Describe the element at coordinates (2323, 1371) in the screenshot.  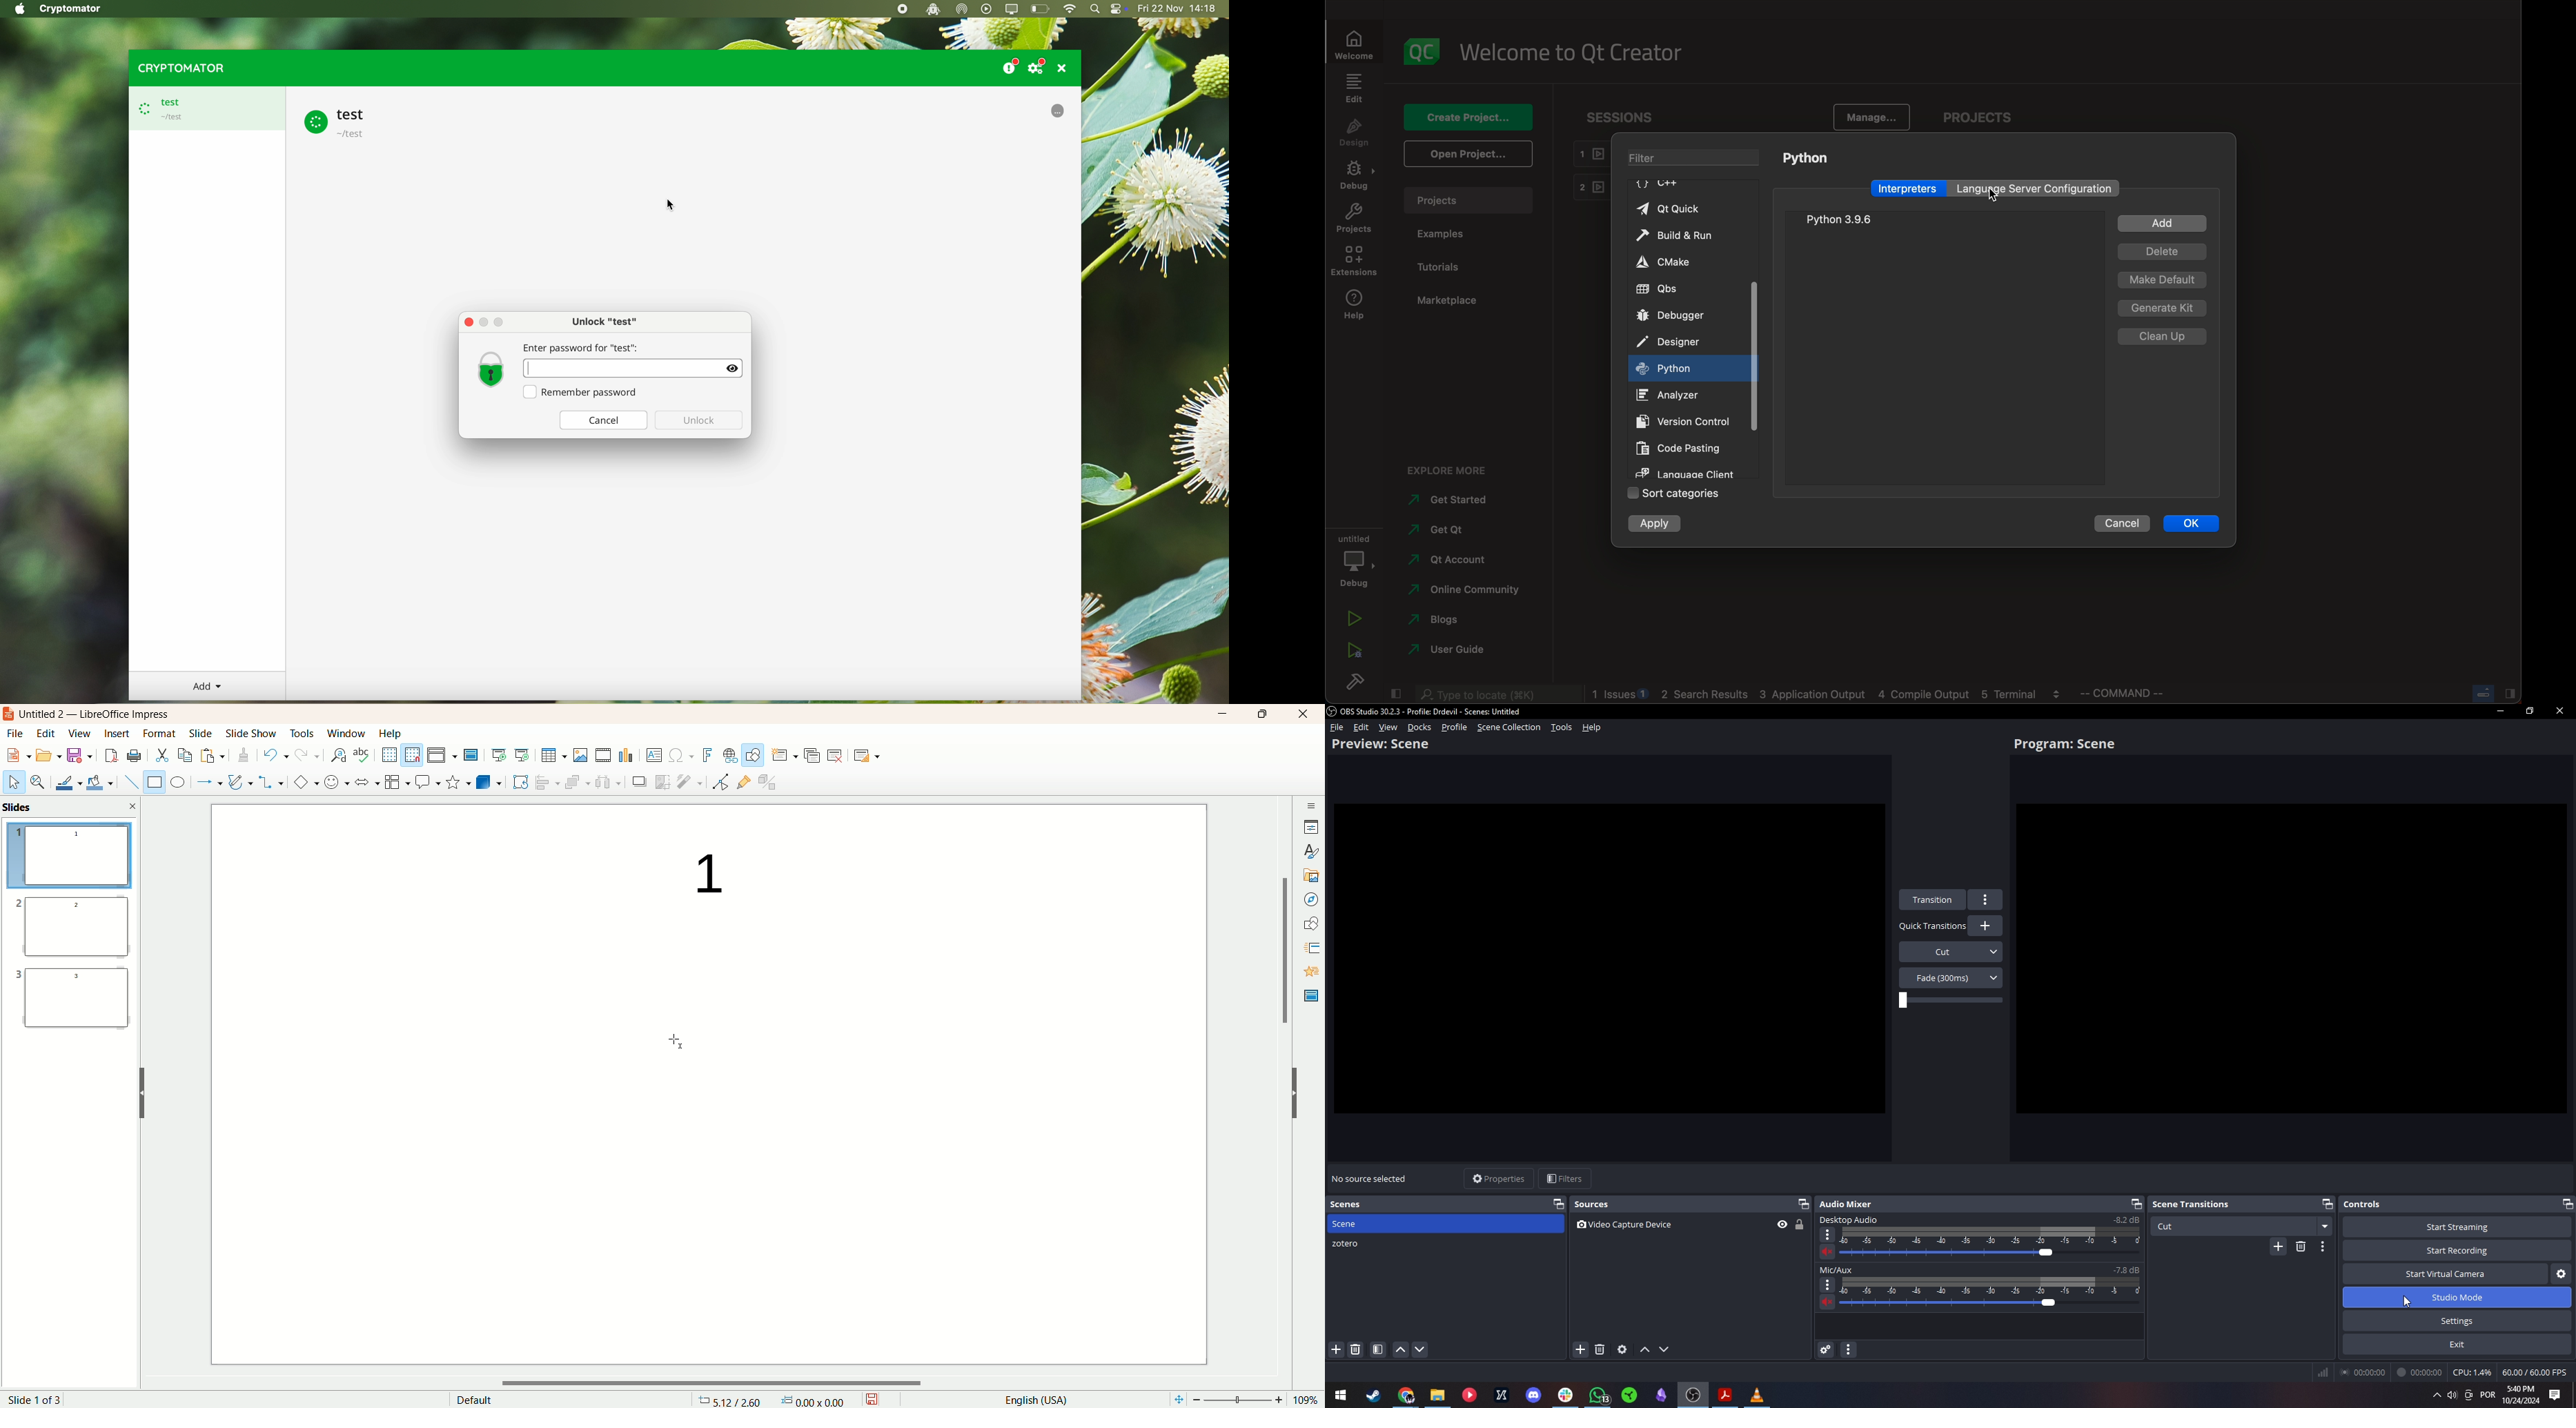
I see `Connection quality` at that location.